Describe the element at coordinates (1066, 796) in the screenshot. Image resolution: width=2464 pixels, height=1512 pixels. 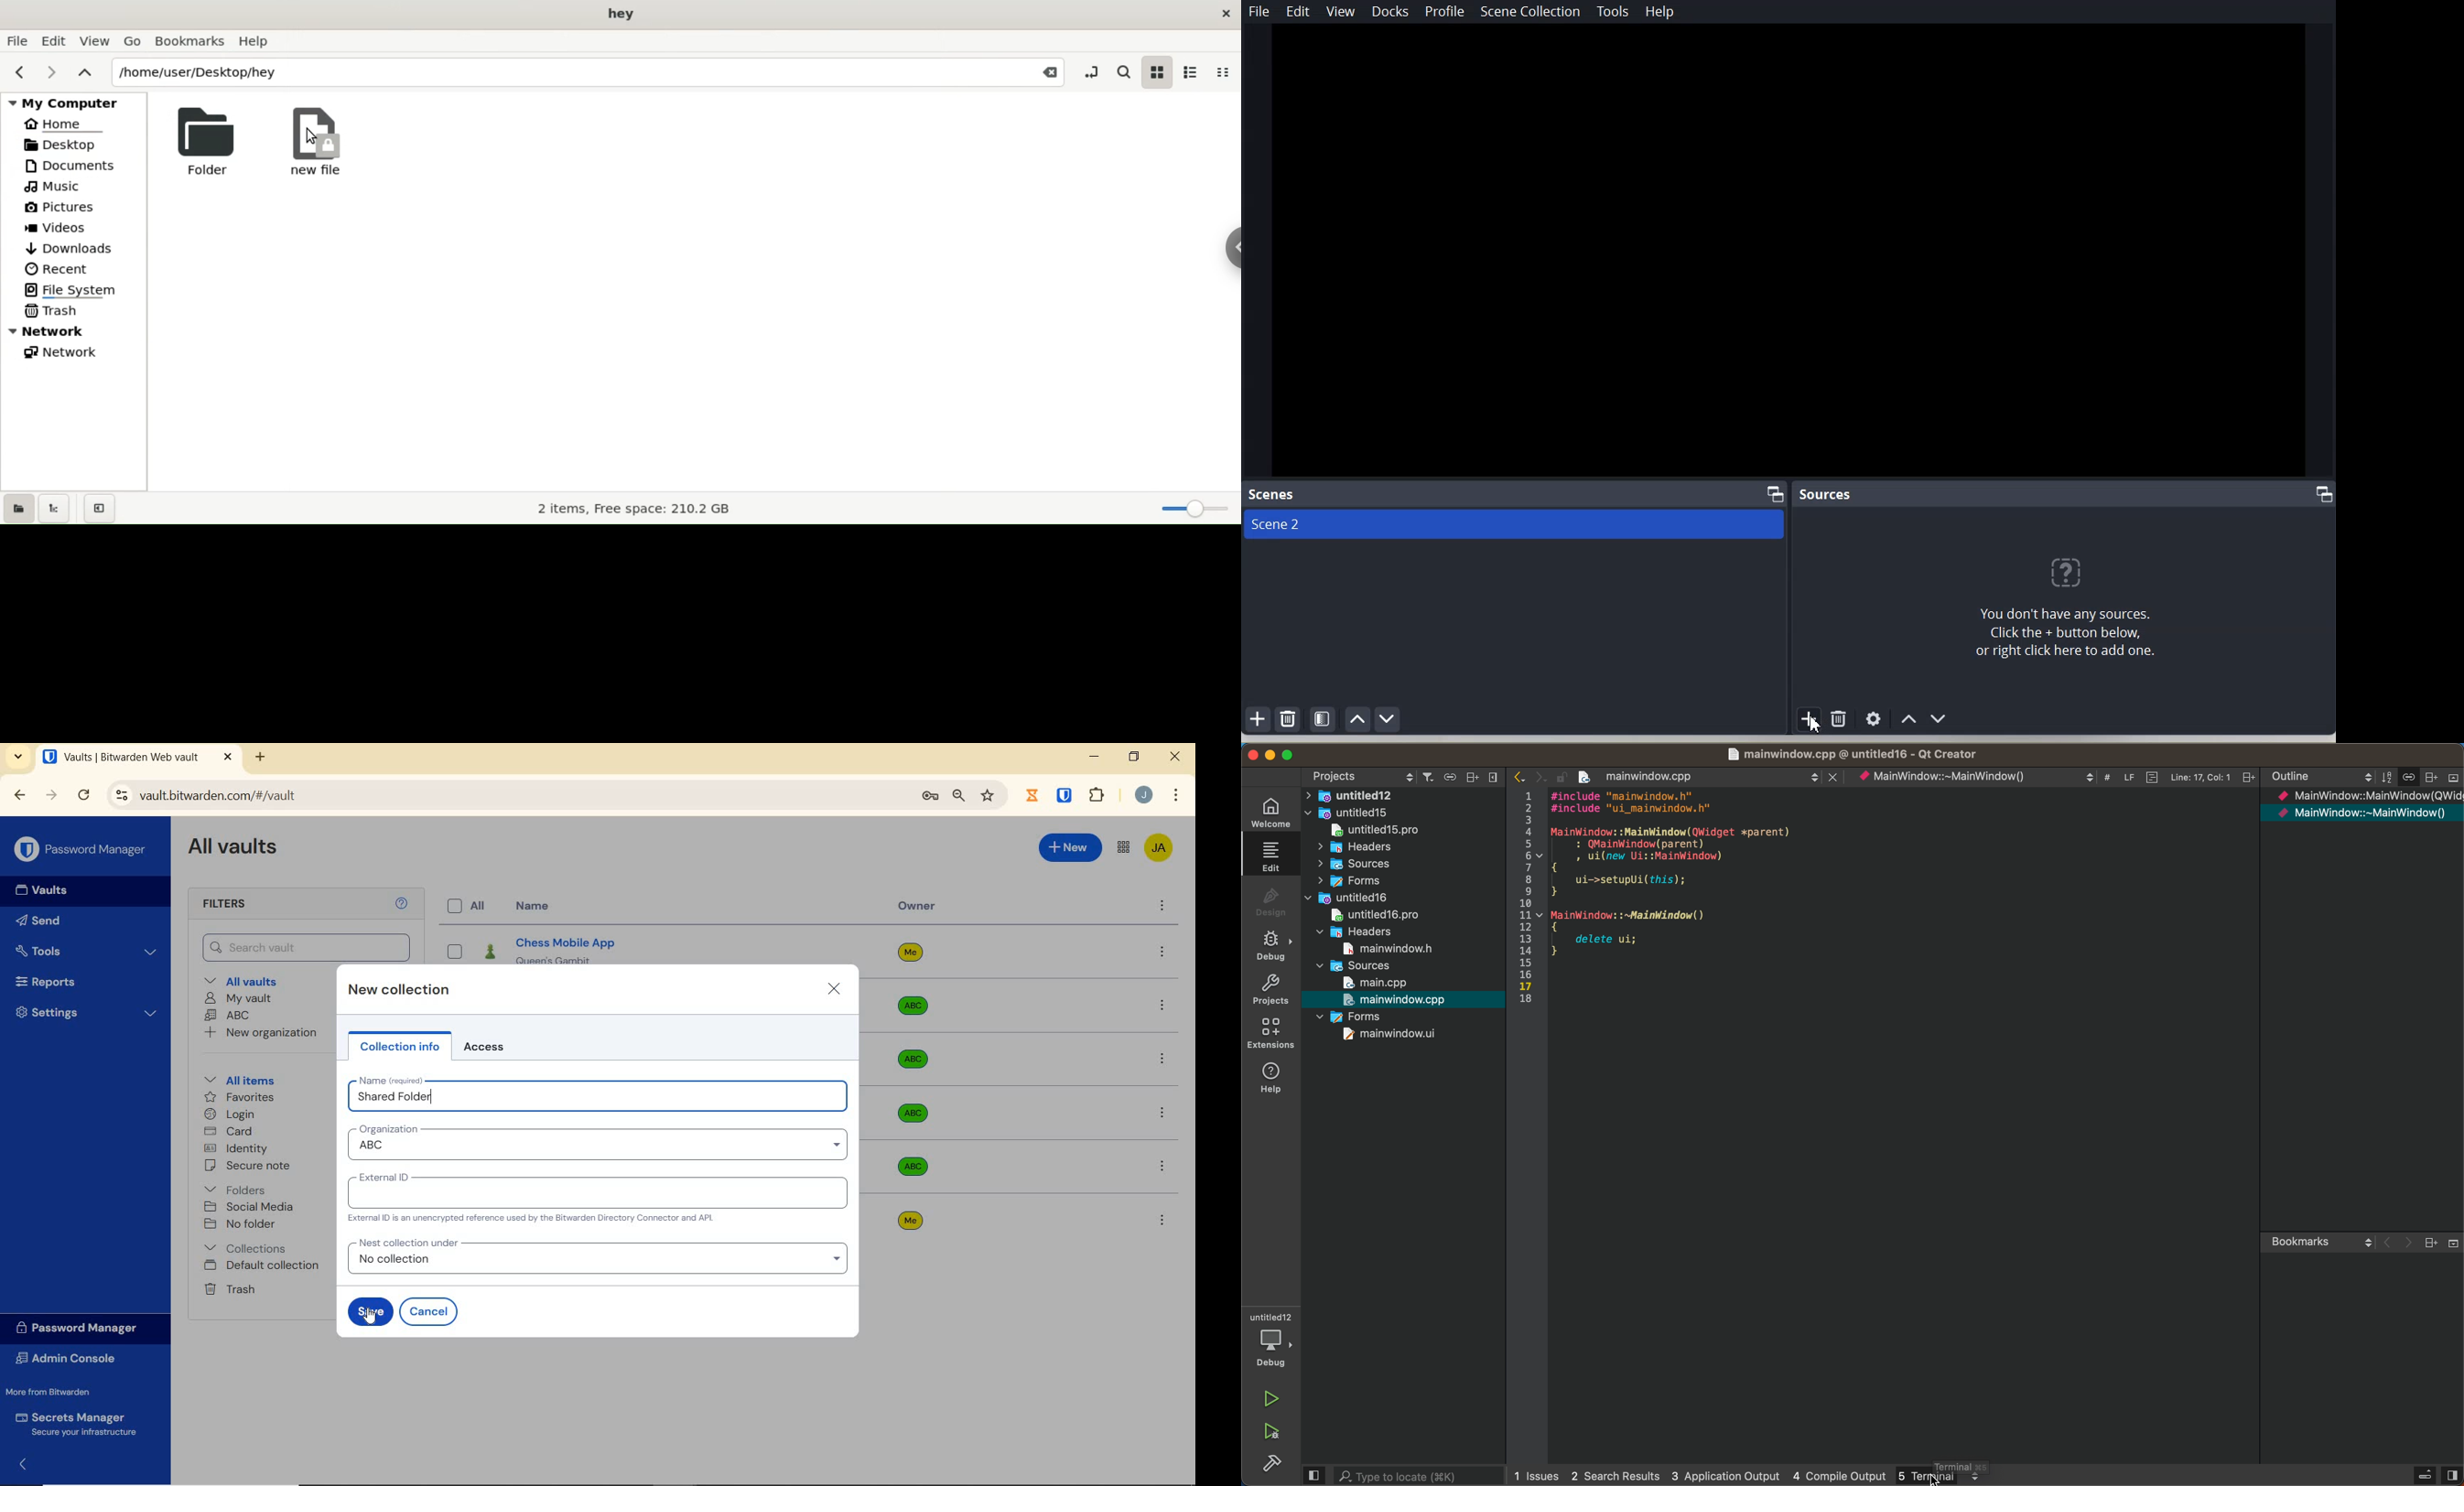
I see `bitwarden extension` at that location.